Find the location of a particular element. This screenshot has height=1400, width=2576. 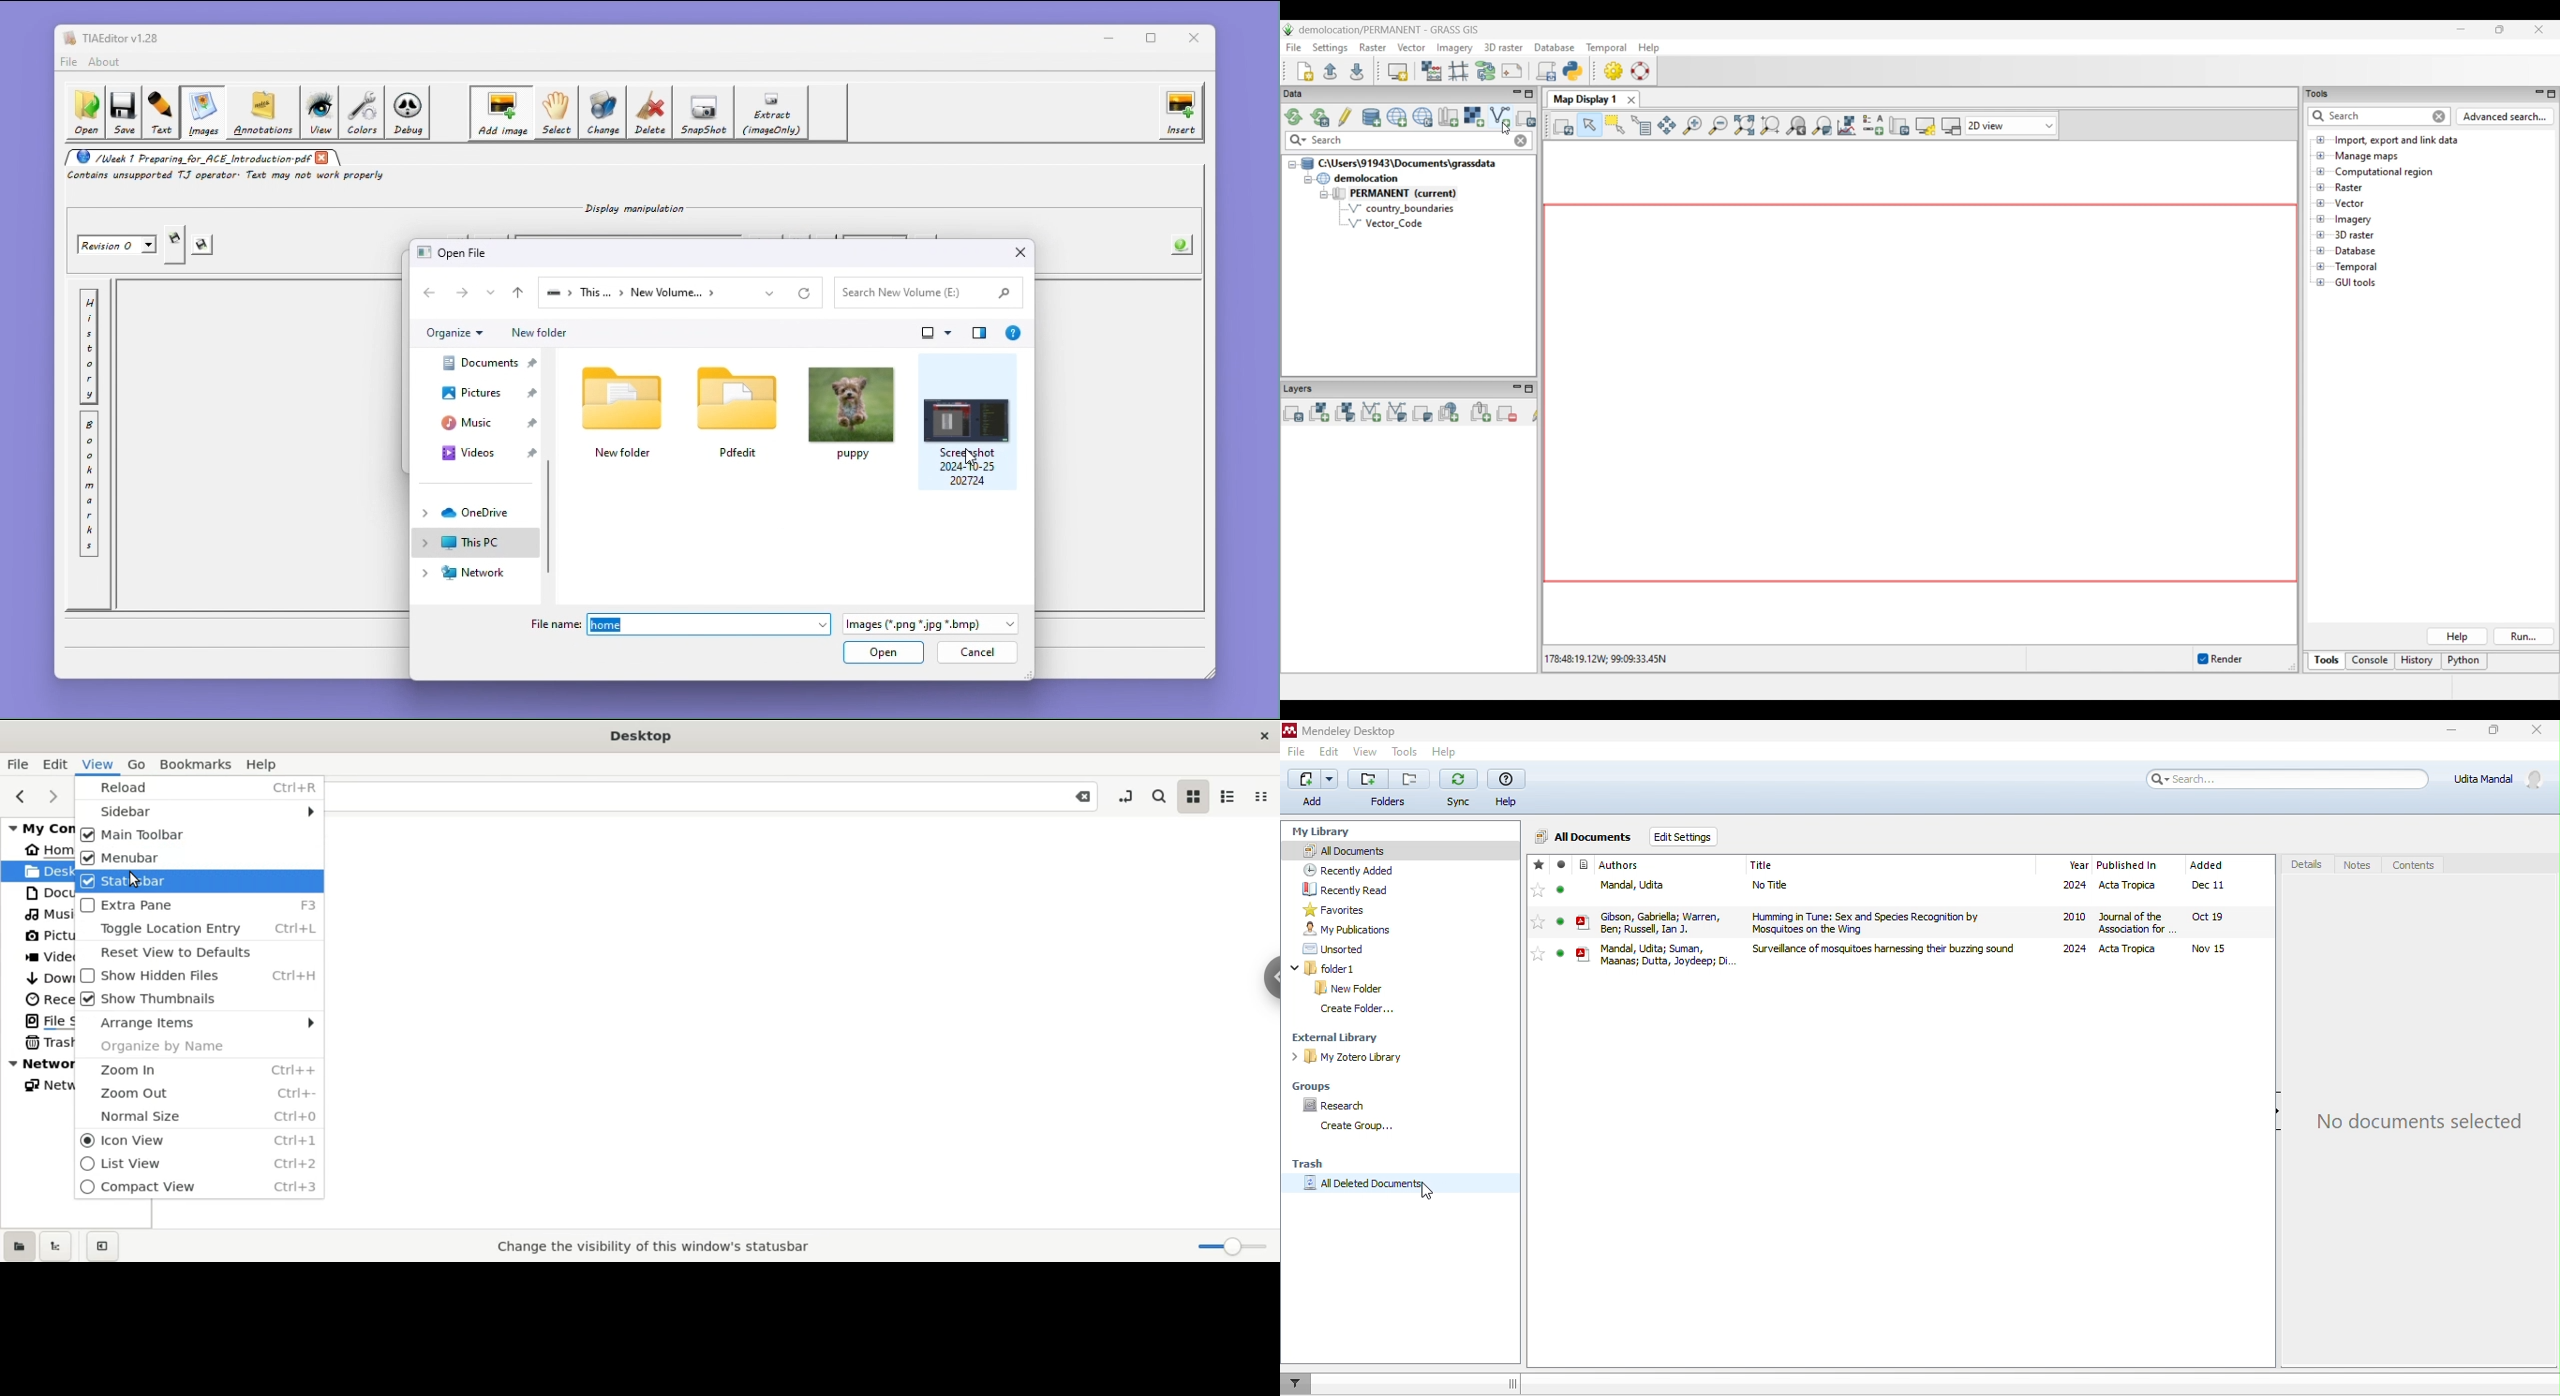

compact view is located at coordinates (1261, 797).